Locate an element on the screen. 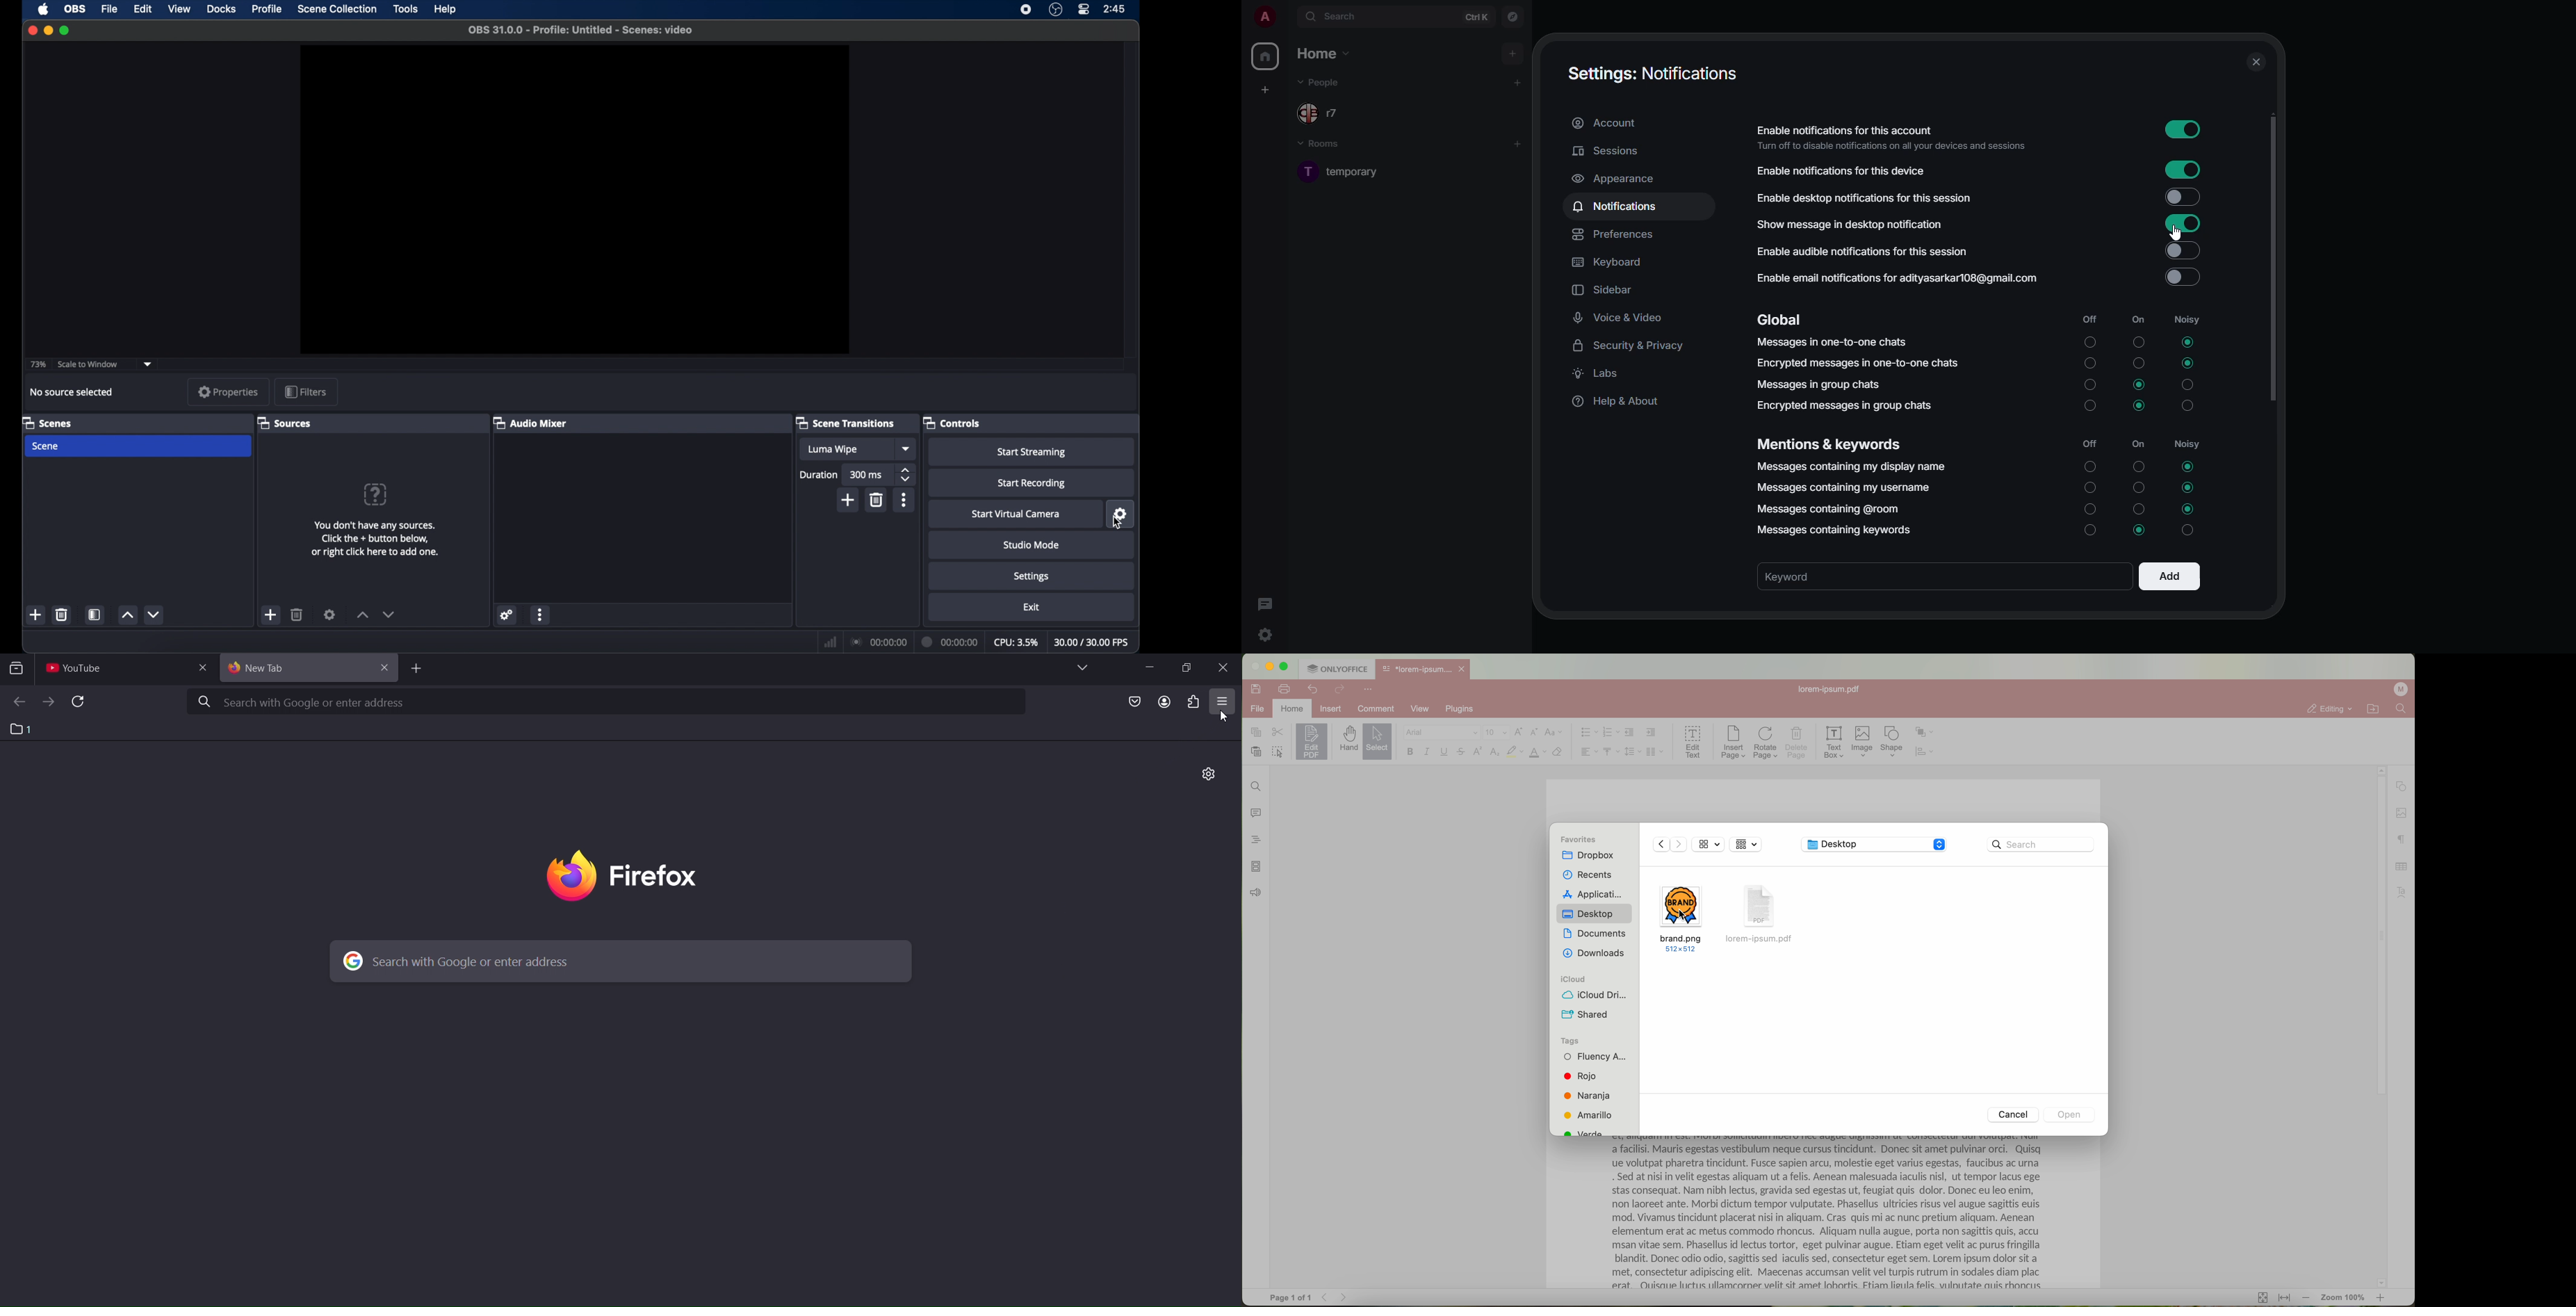 This screenshot has height=1316, width=2576. turn on is located at coordinates (2088, 384).